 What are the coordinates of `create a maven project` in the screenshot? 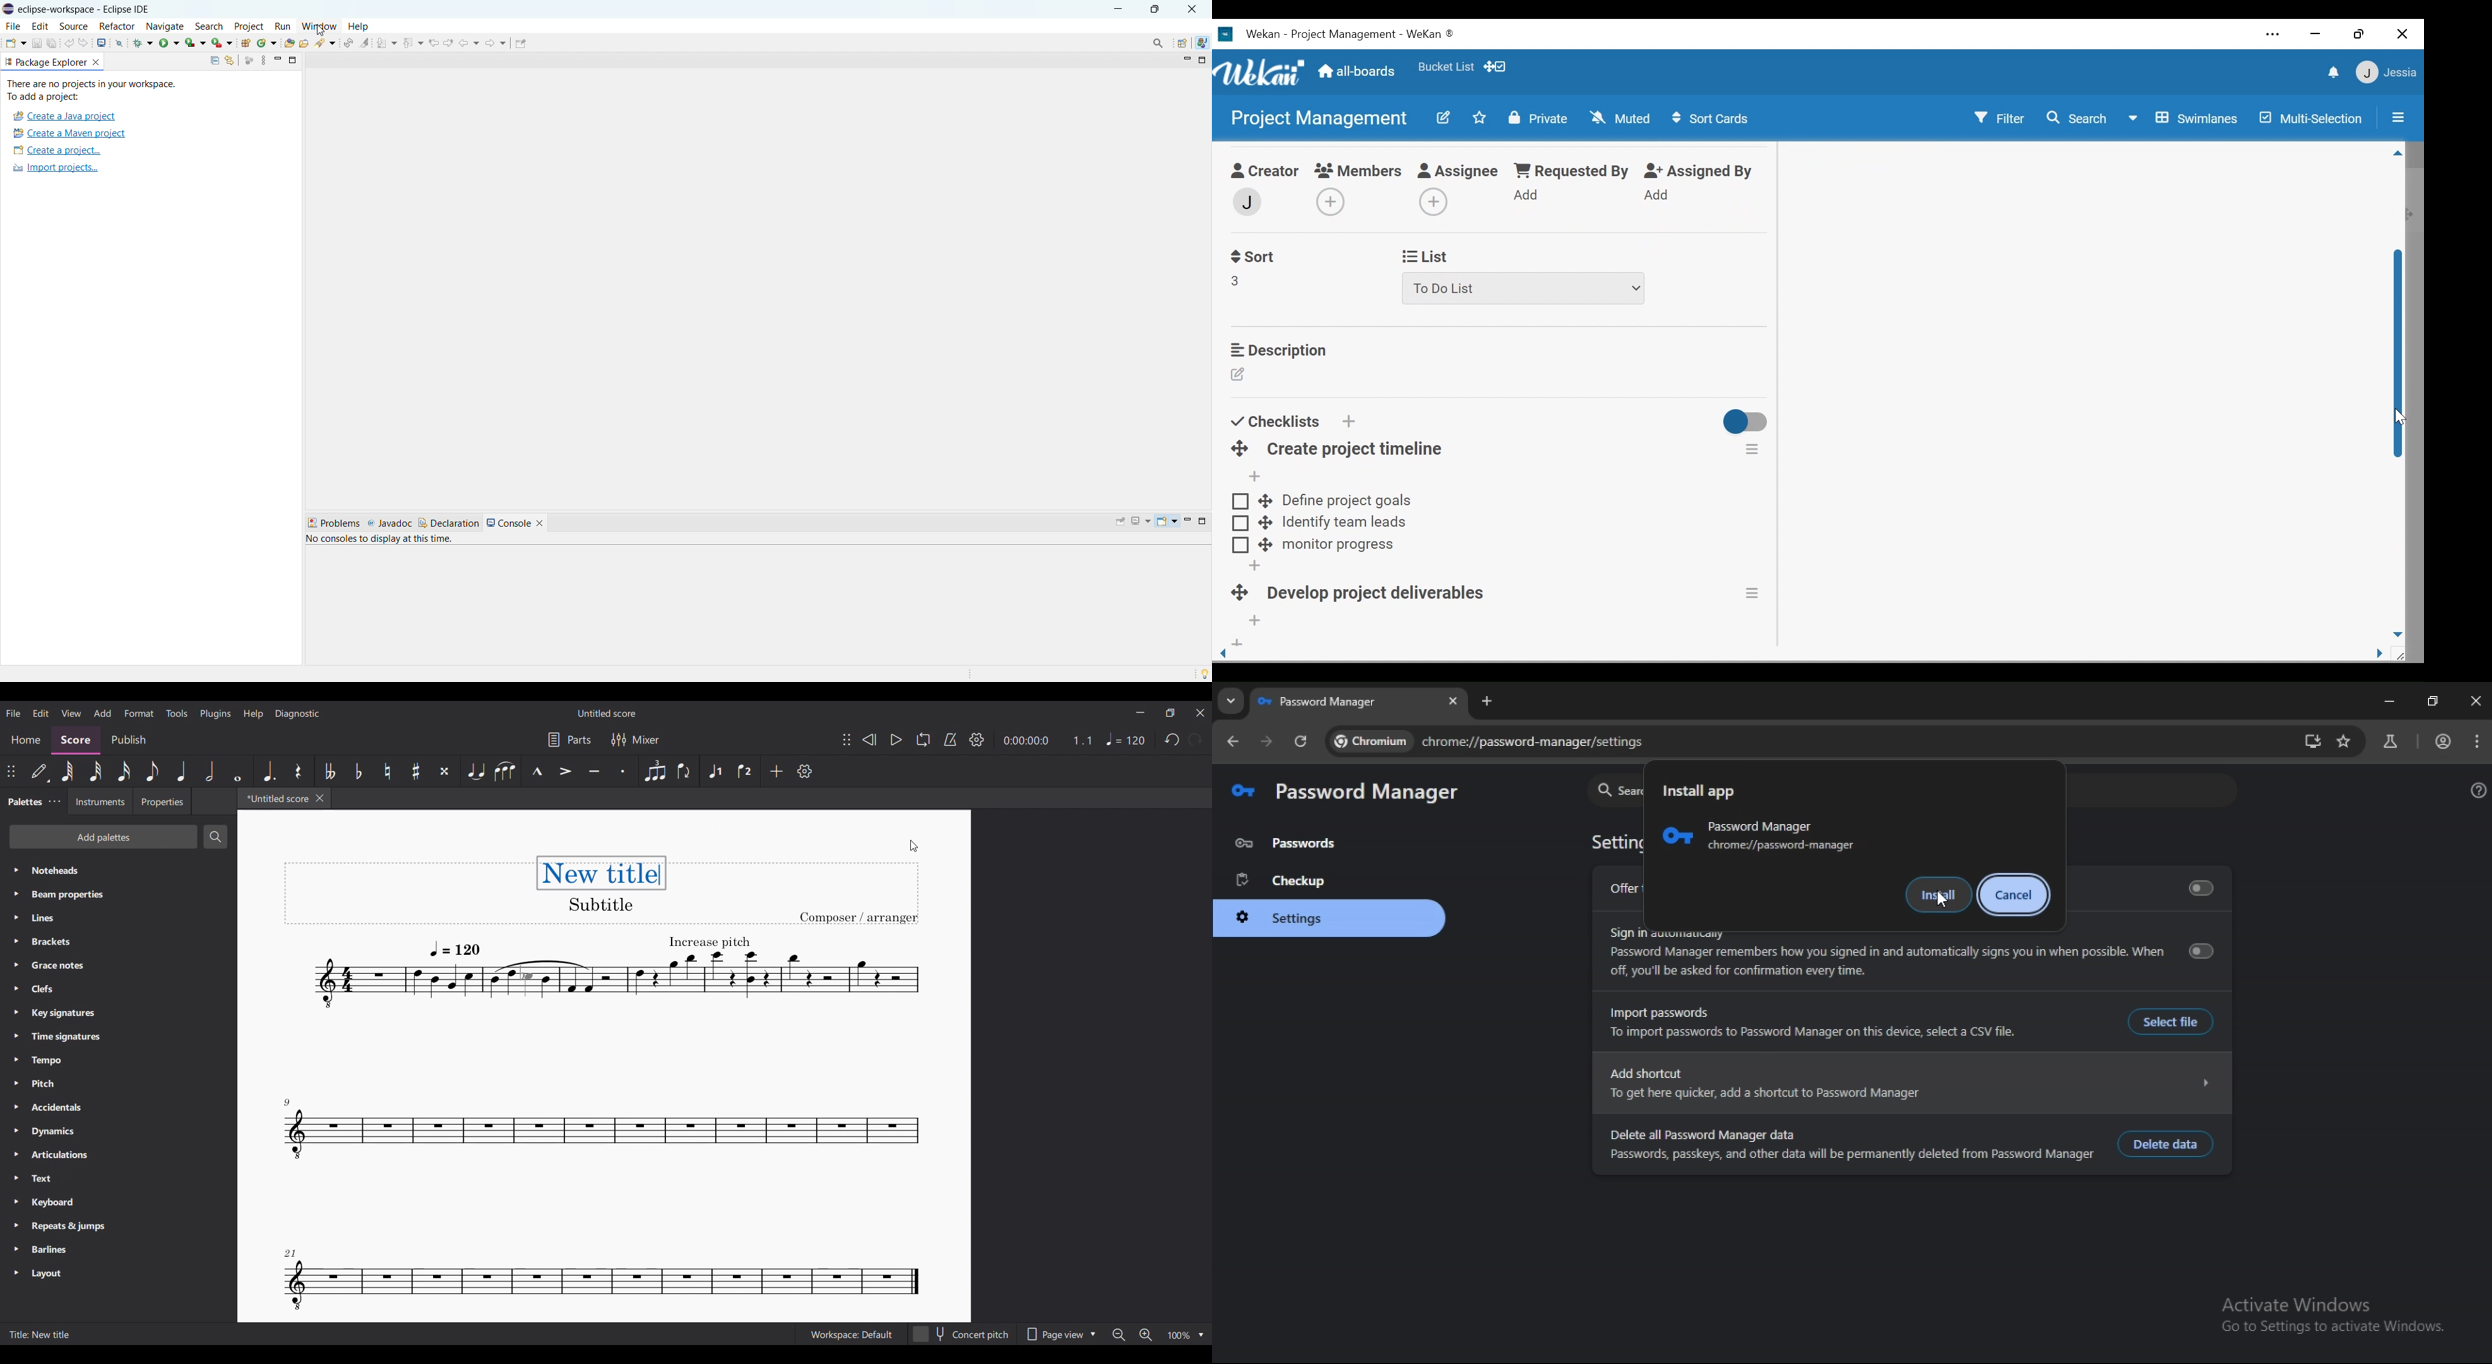 It's located at (69, 133).